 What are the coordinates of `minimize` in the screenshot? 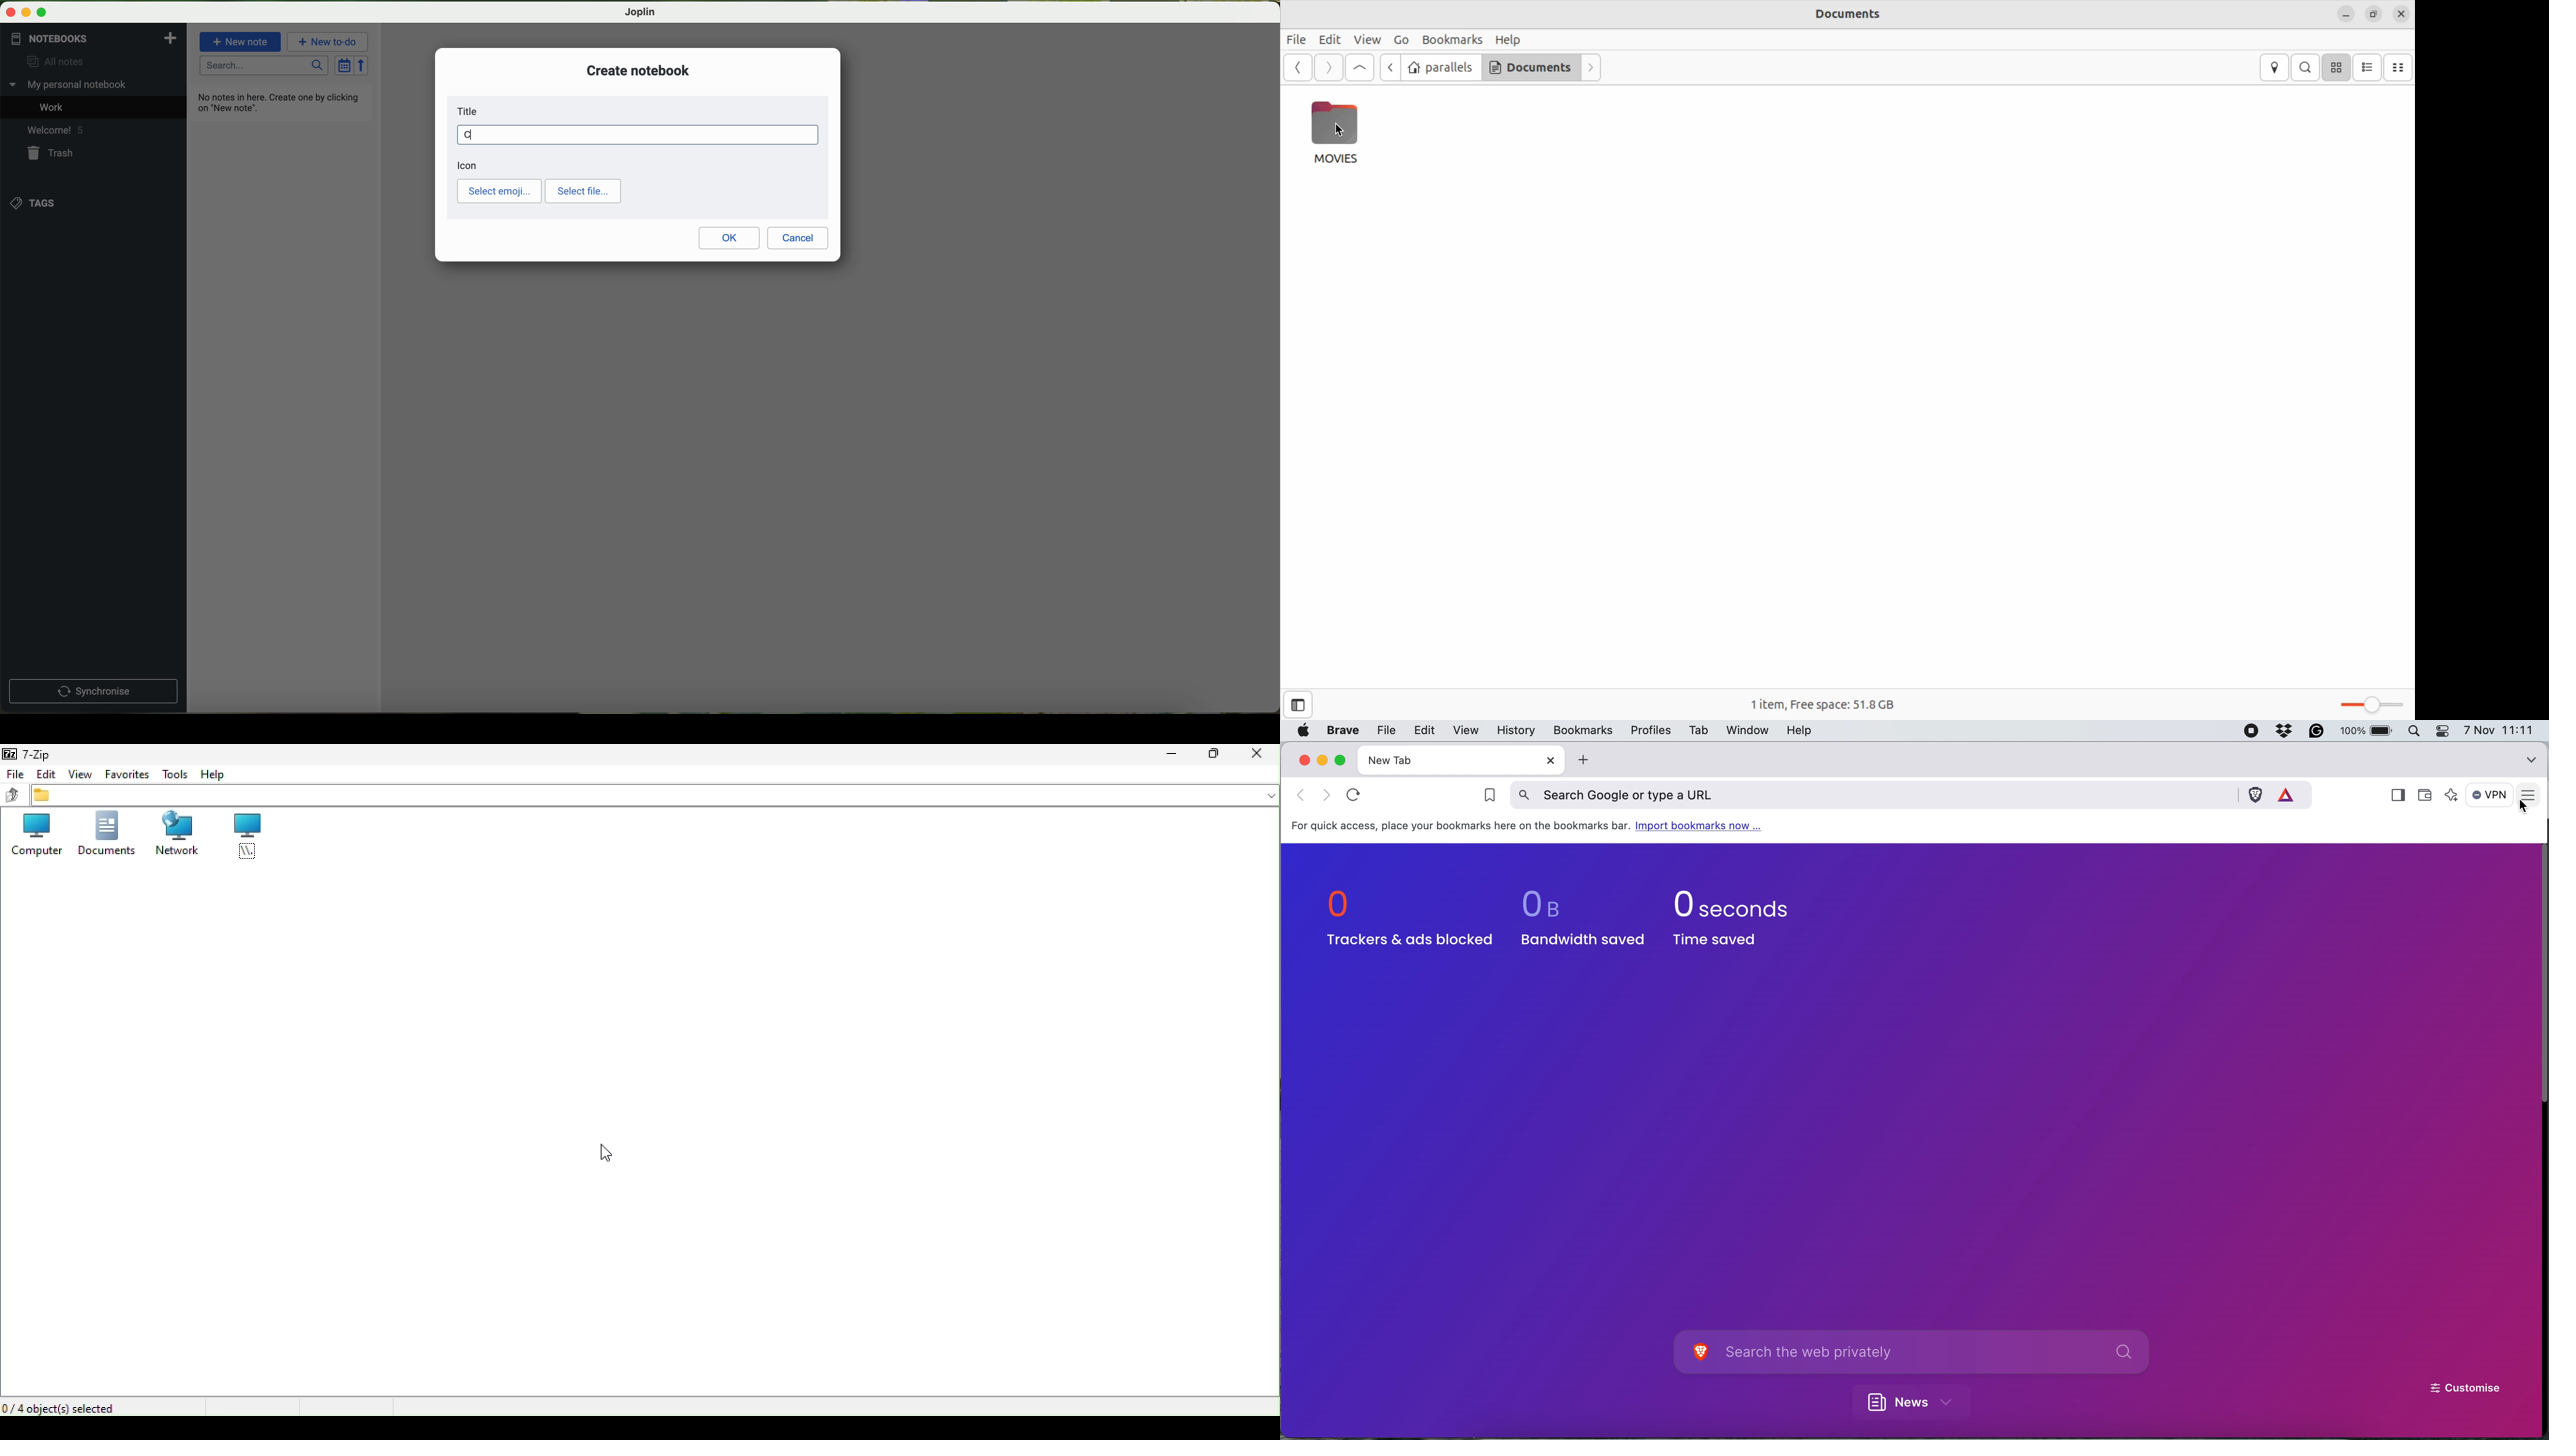 It's located at (27, 13).